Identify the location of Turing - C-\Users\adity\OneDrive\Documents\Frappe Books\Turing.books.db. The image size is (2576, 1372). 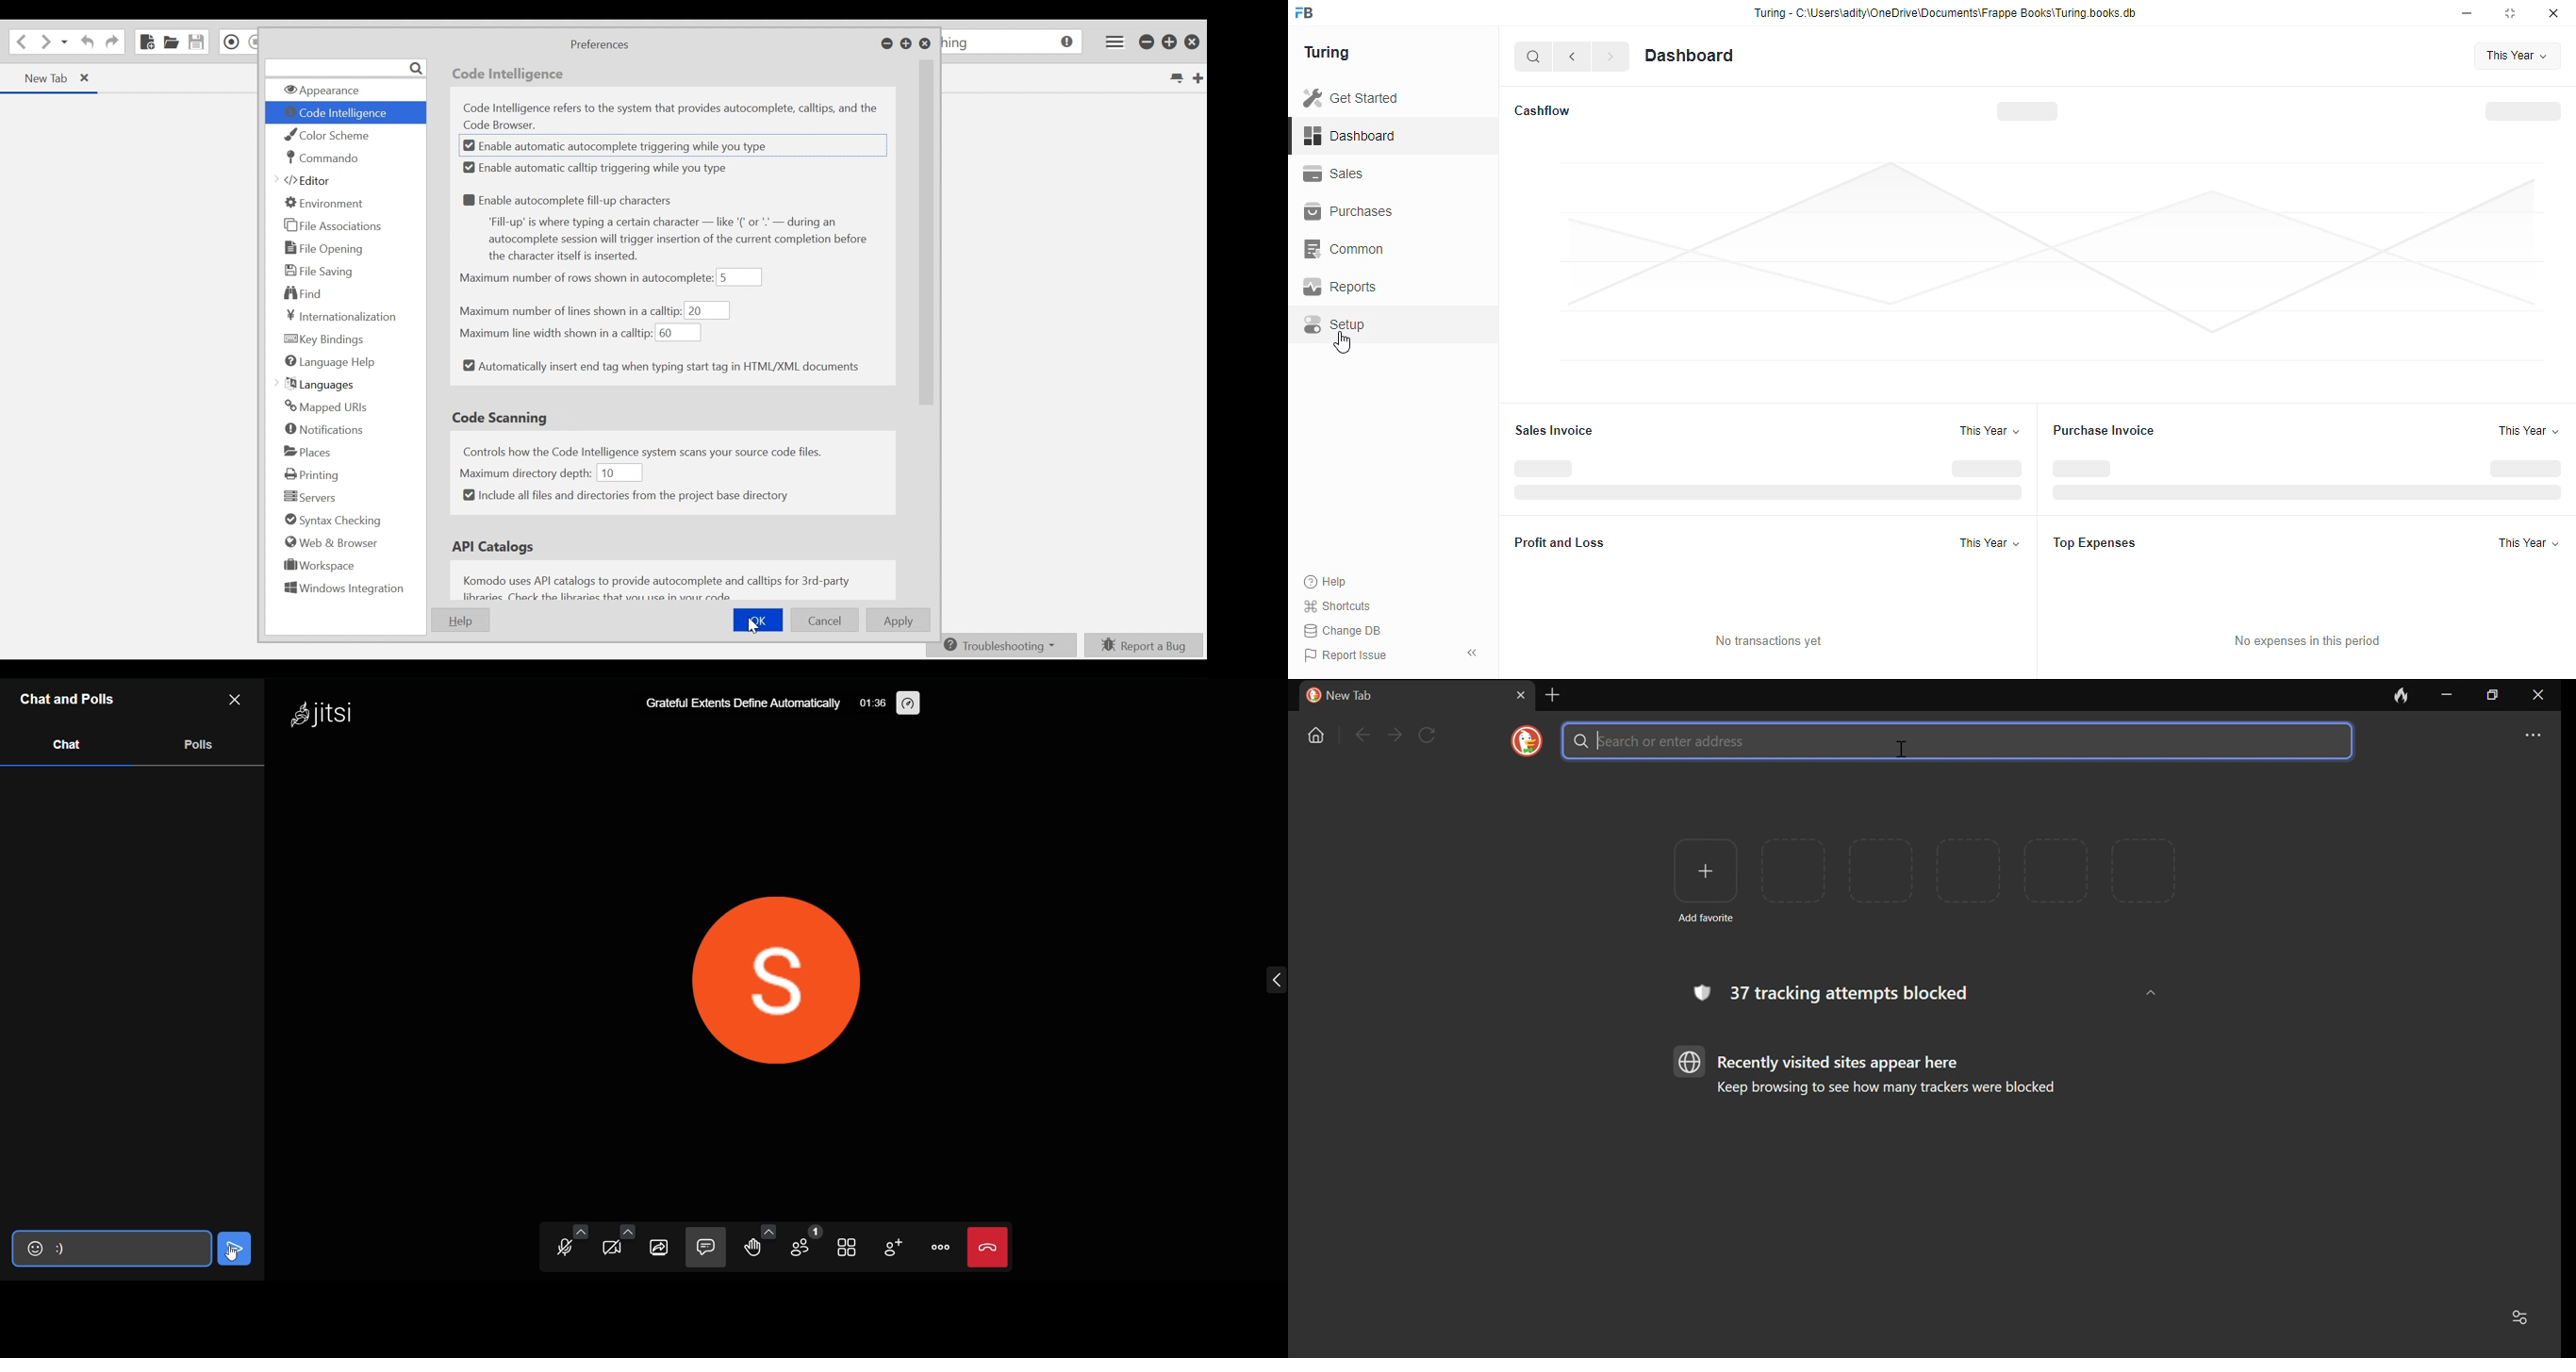
(1946, 11).